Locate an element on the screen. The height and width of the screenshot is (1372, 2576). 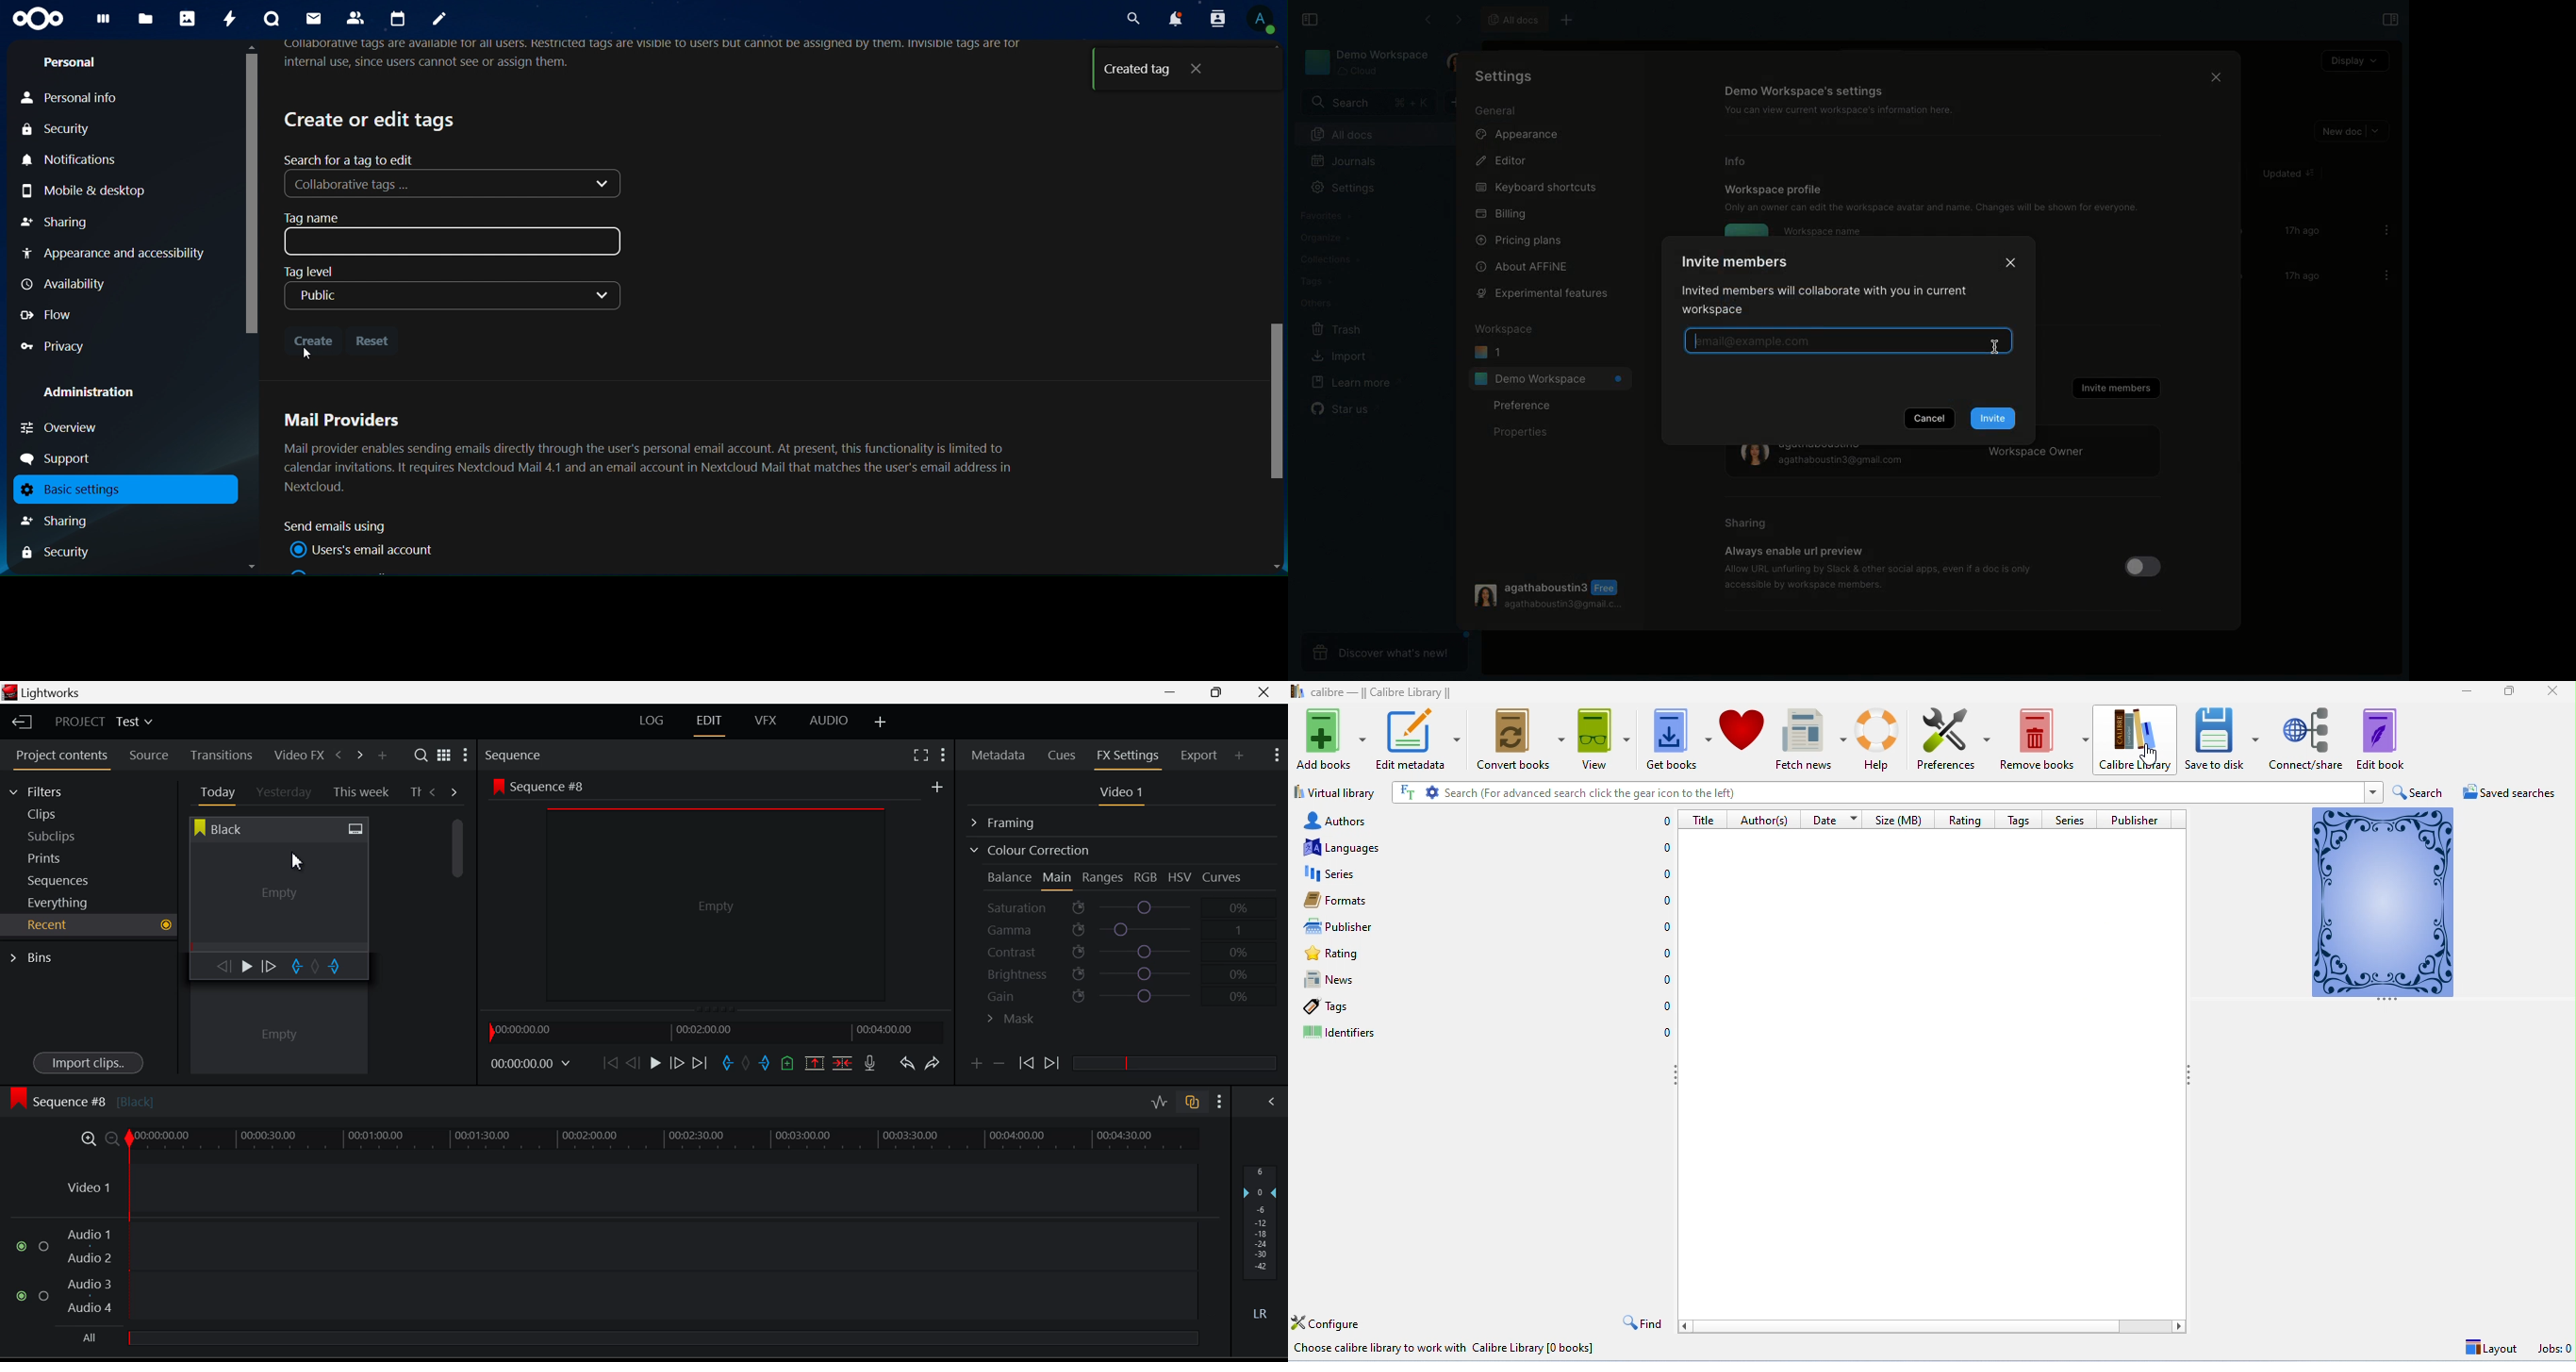
create or edit tags is located at coordinates (372, 119).